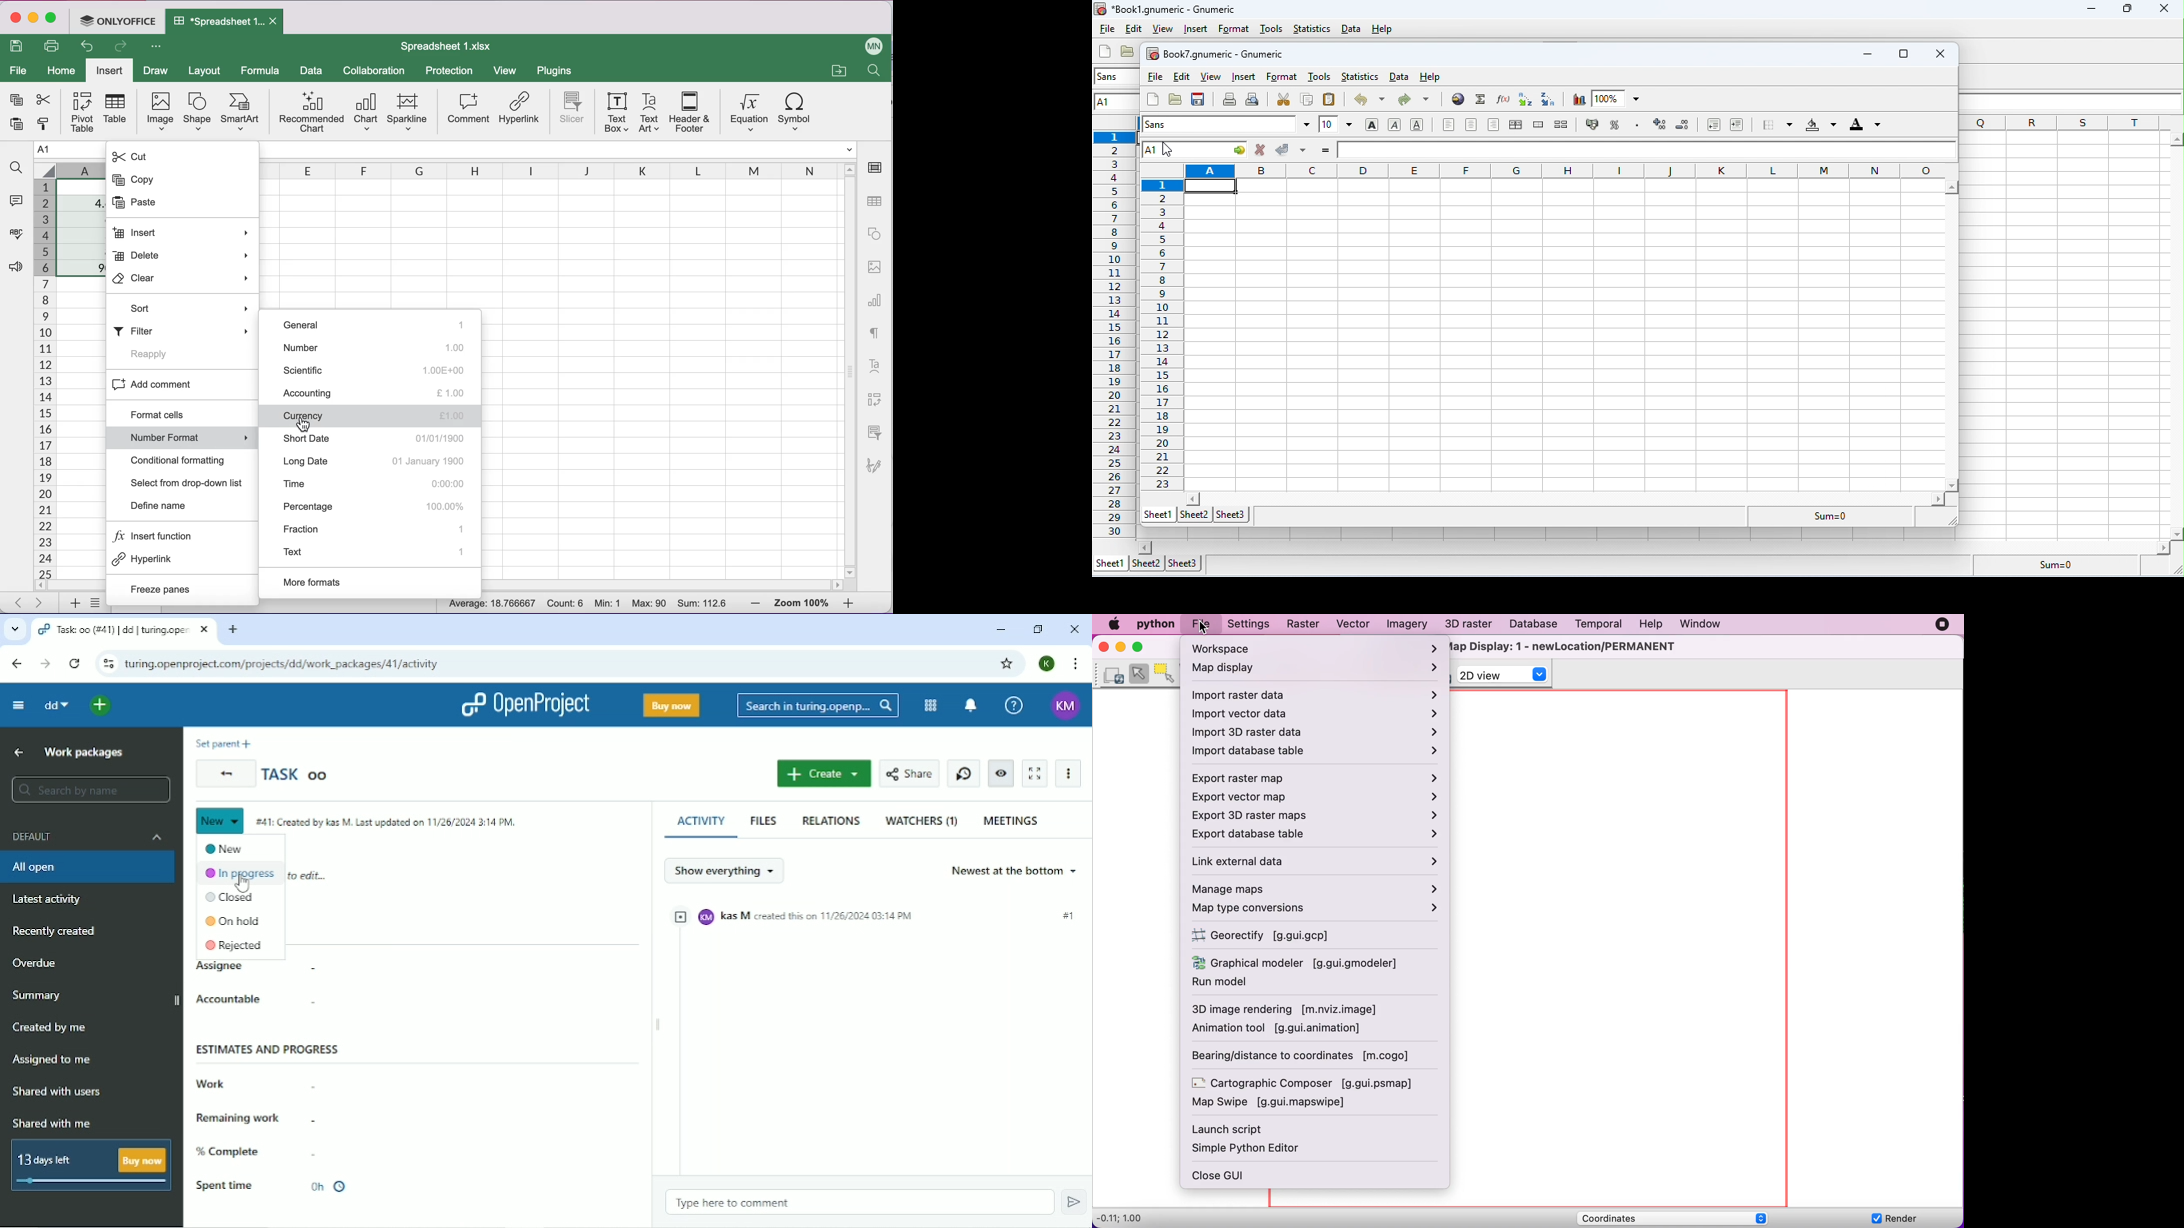 Image resolution: width=2184 pixels, height=1232 pixels. I want to click on open a file location, so click(842, 71).